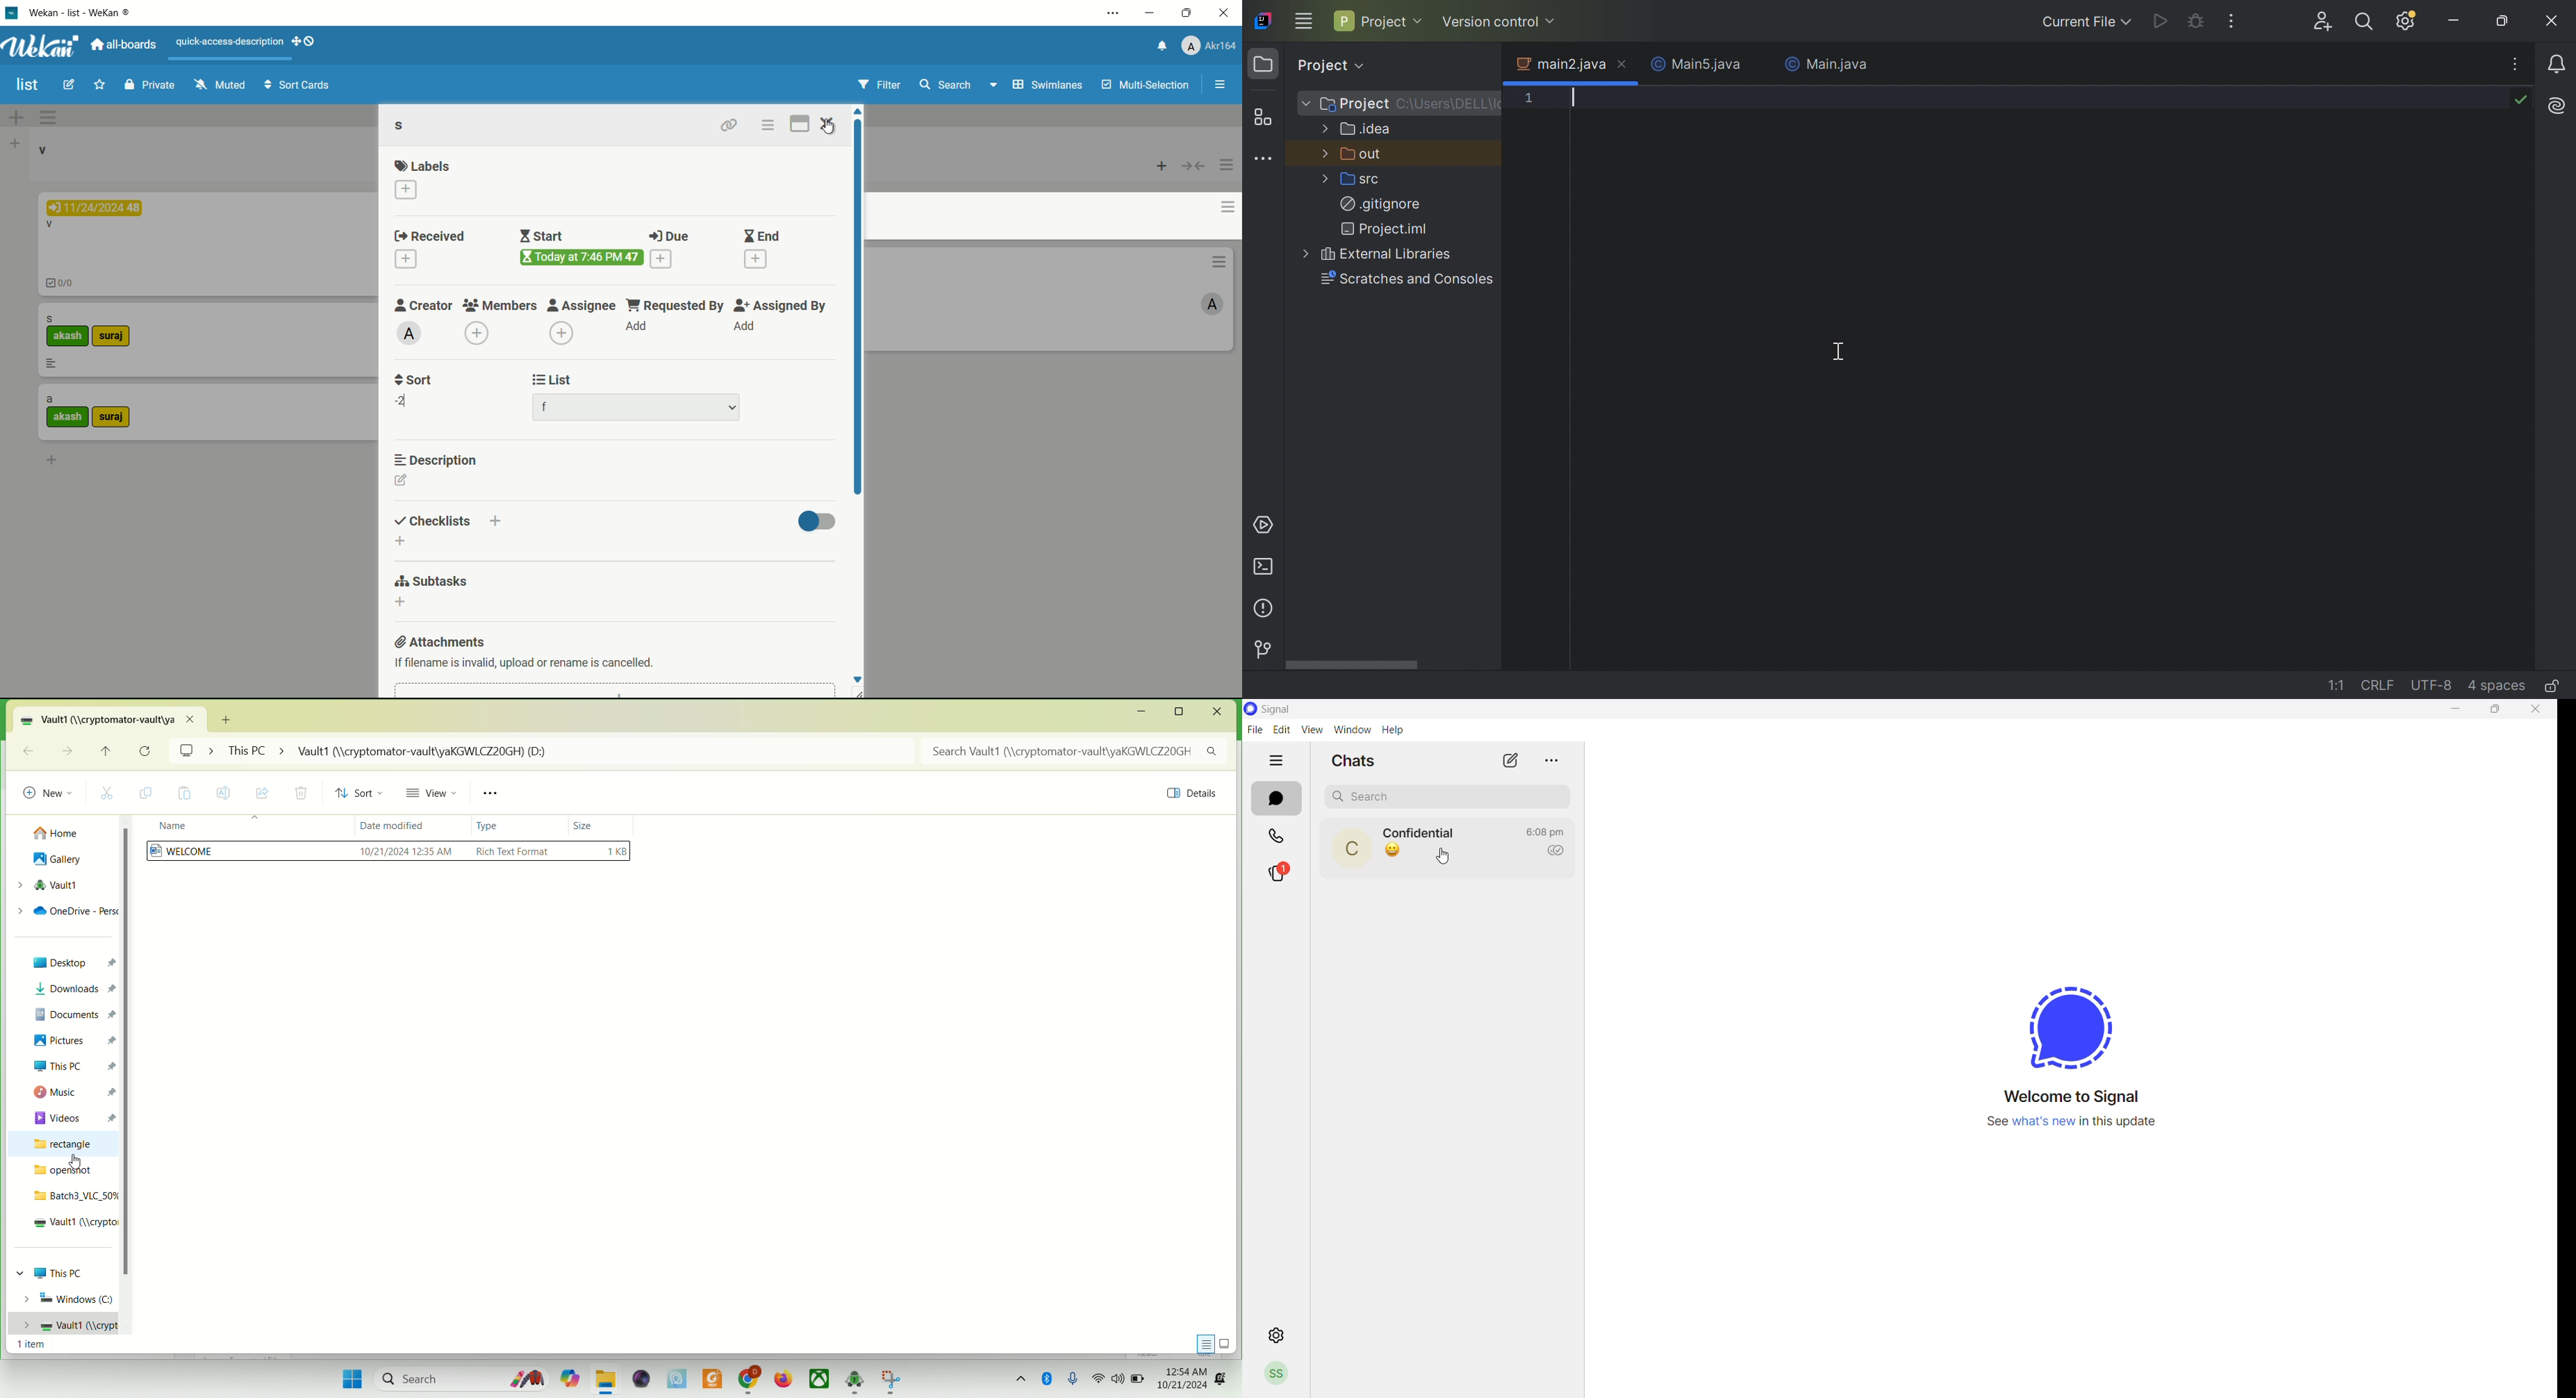 The image size is (2576, 1400). What do you see at coordinates (1281, 728) in the screenshot?
I see `edit` at bounding box center [1281, 728].